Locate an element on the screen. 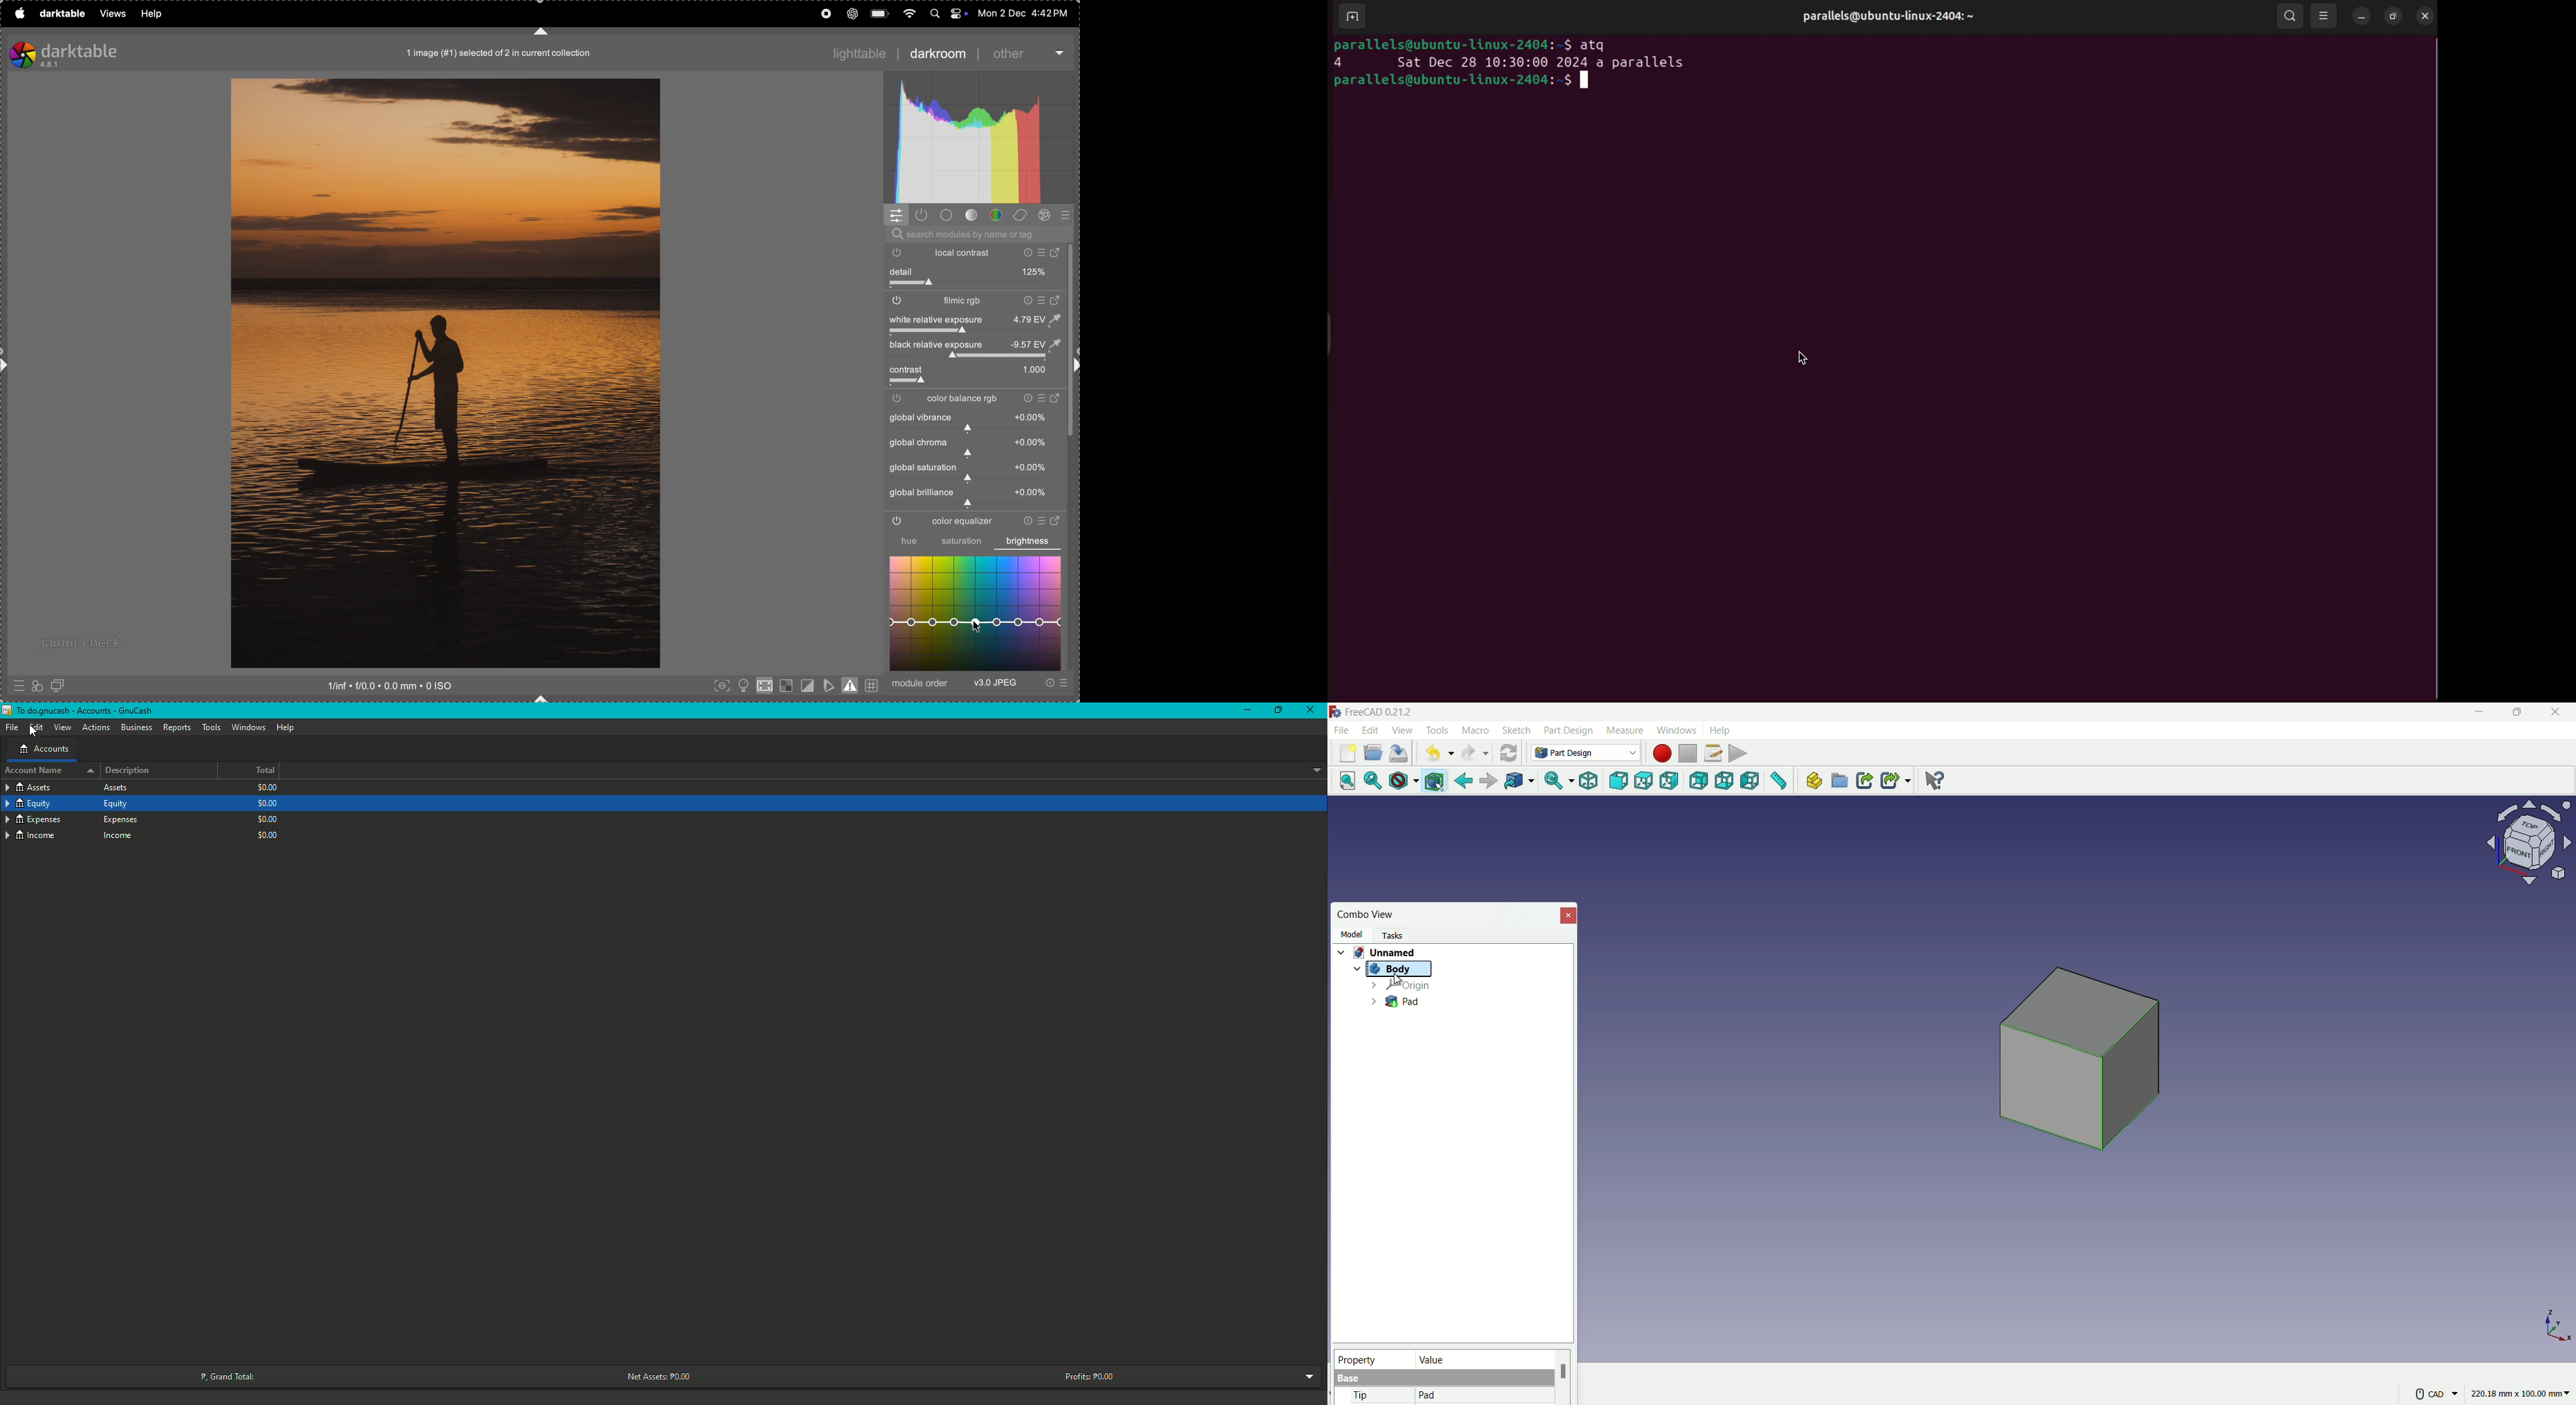  date and time is located at coordinates (1022, 12).